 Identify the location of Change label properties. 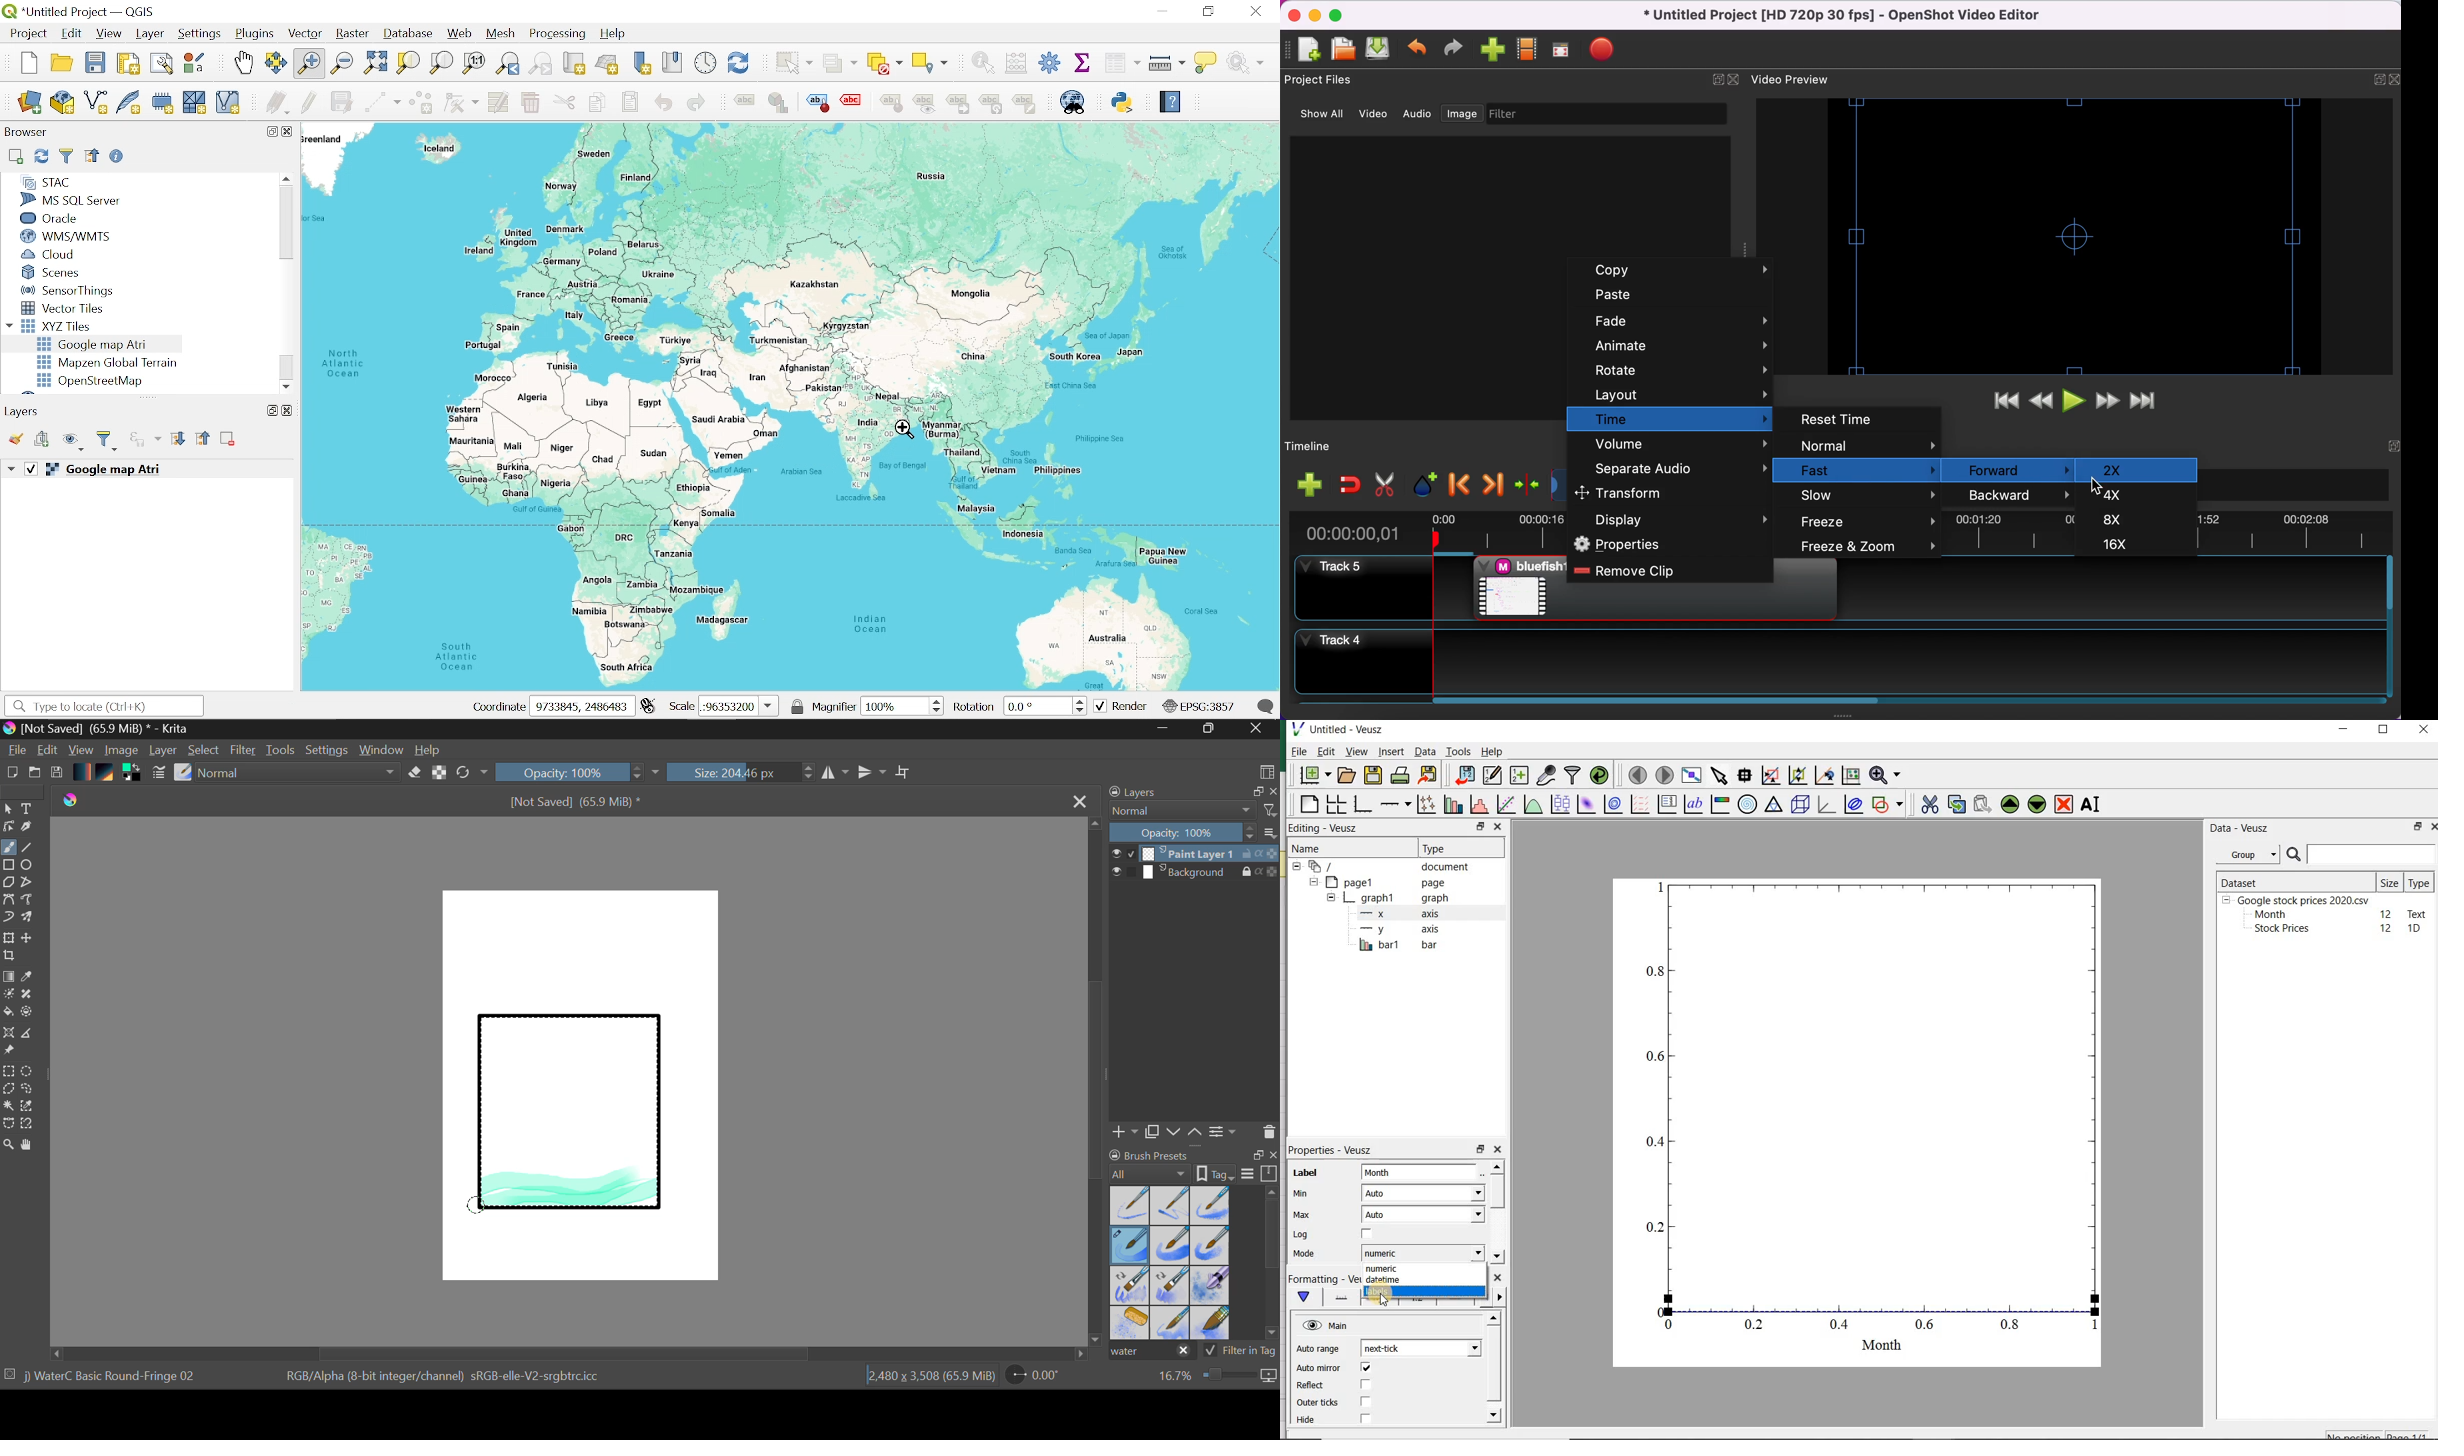
(1025, 105).